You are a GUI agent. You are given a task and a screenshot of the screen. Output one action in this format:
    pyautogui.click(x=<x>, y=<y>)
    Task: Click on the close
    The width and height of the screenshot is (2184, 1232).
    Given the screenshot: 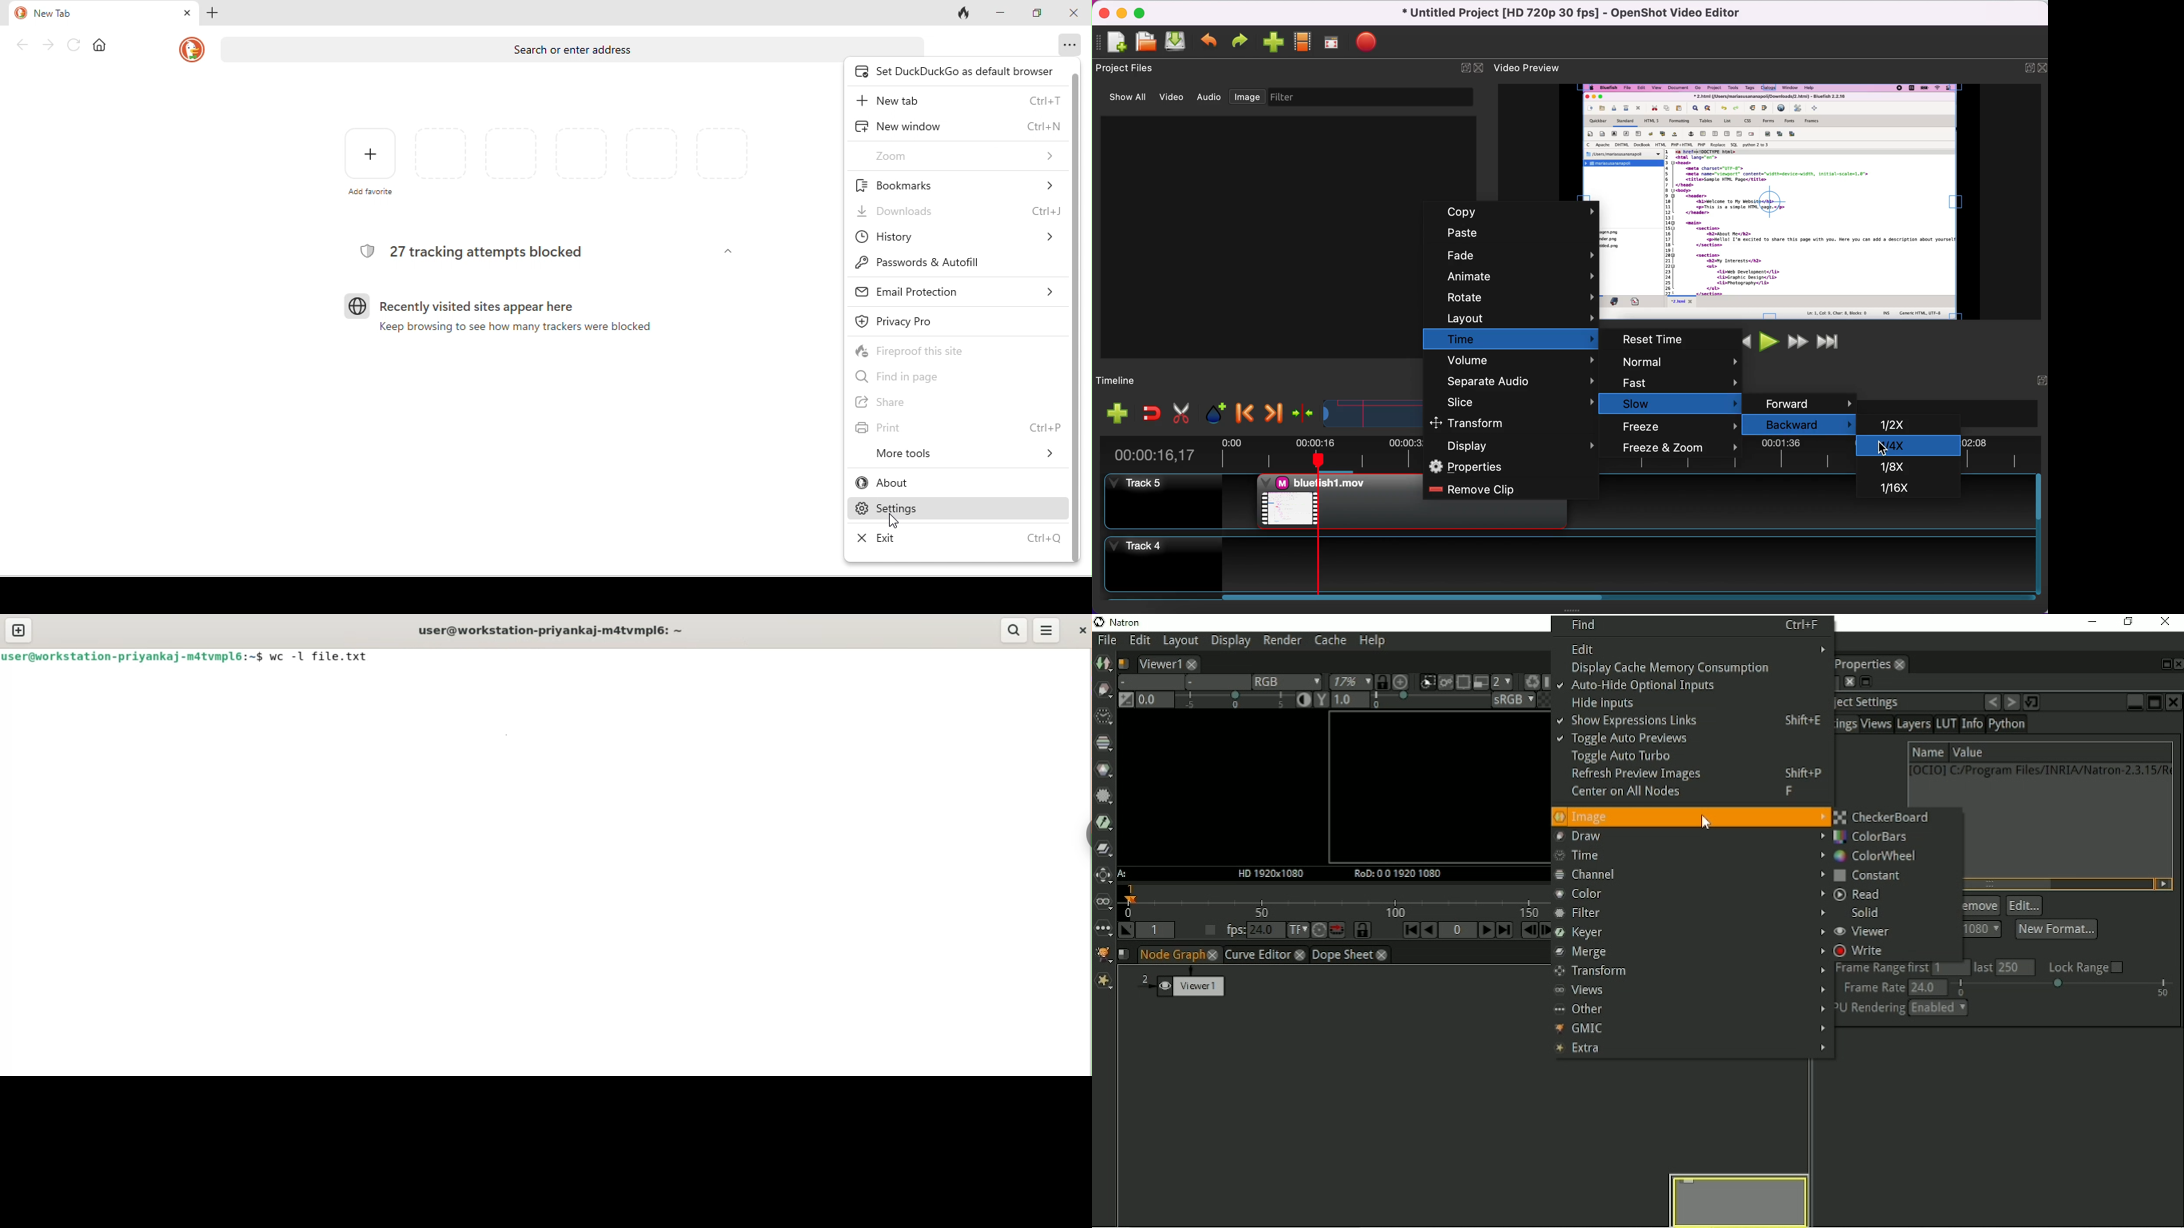 What is the action you would take?
    pyautogui.click(x=186, y=14)
    